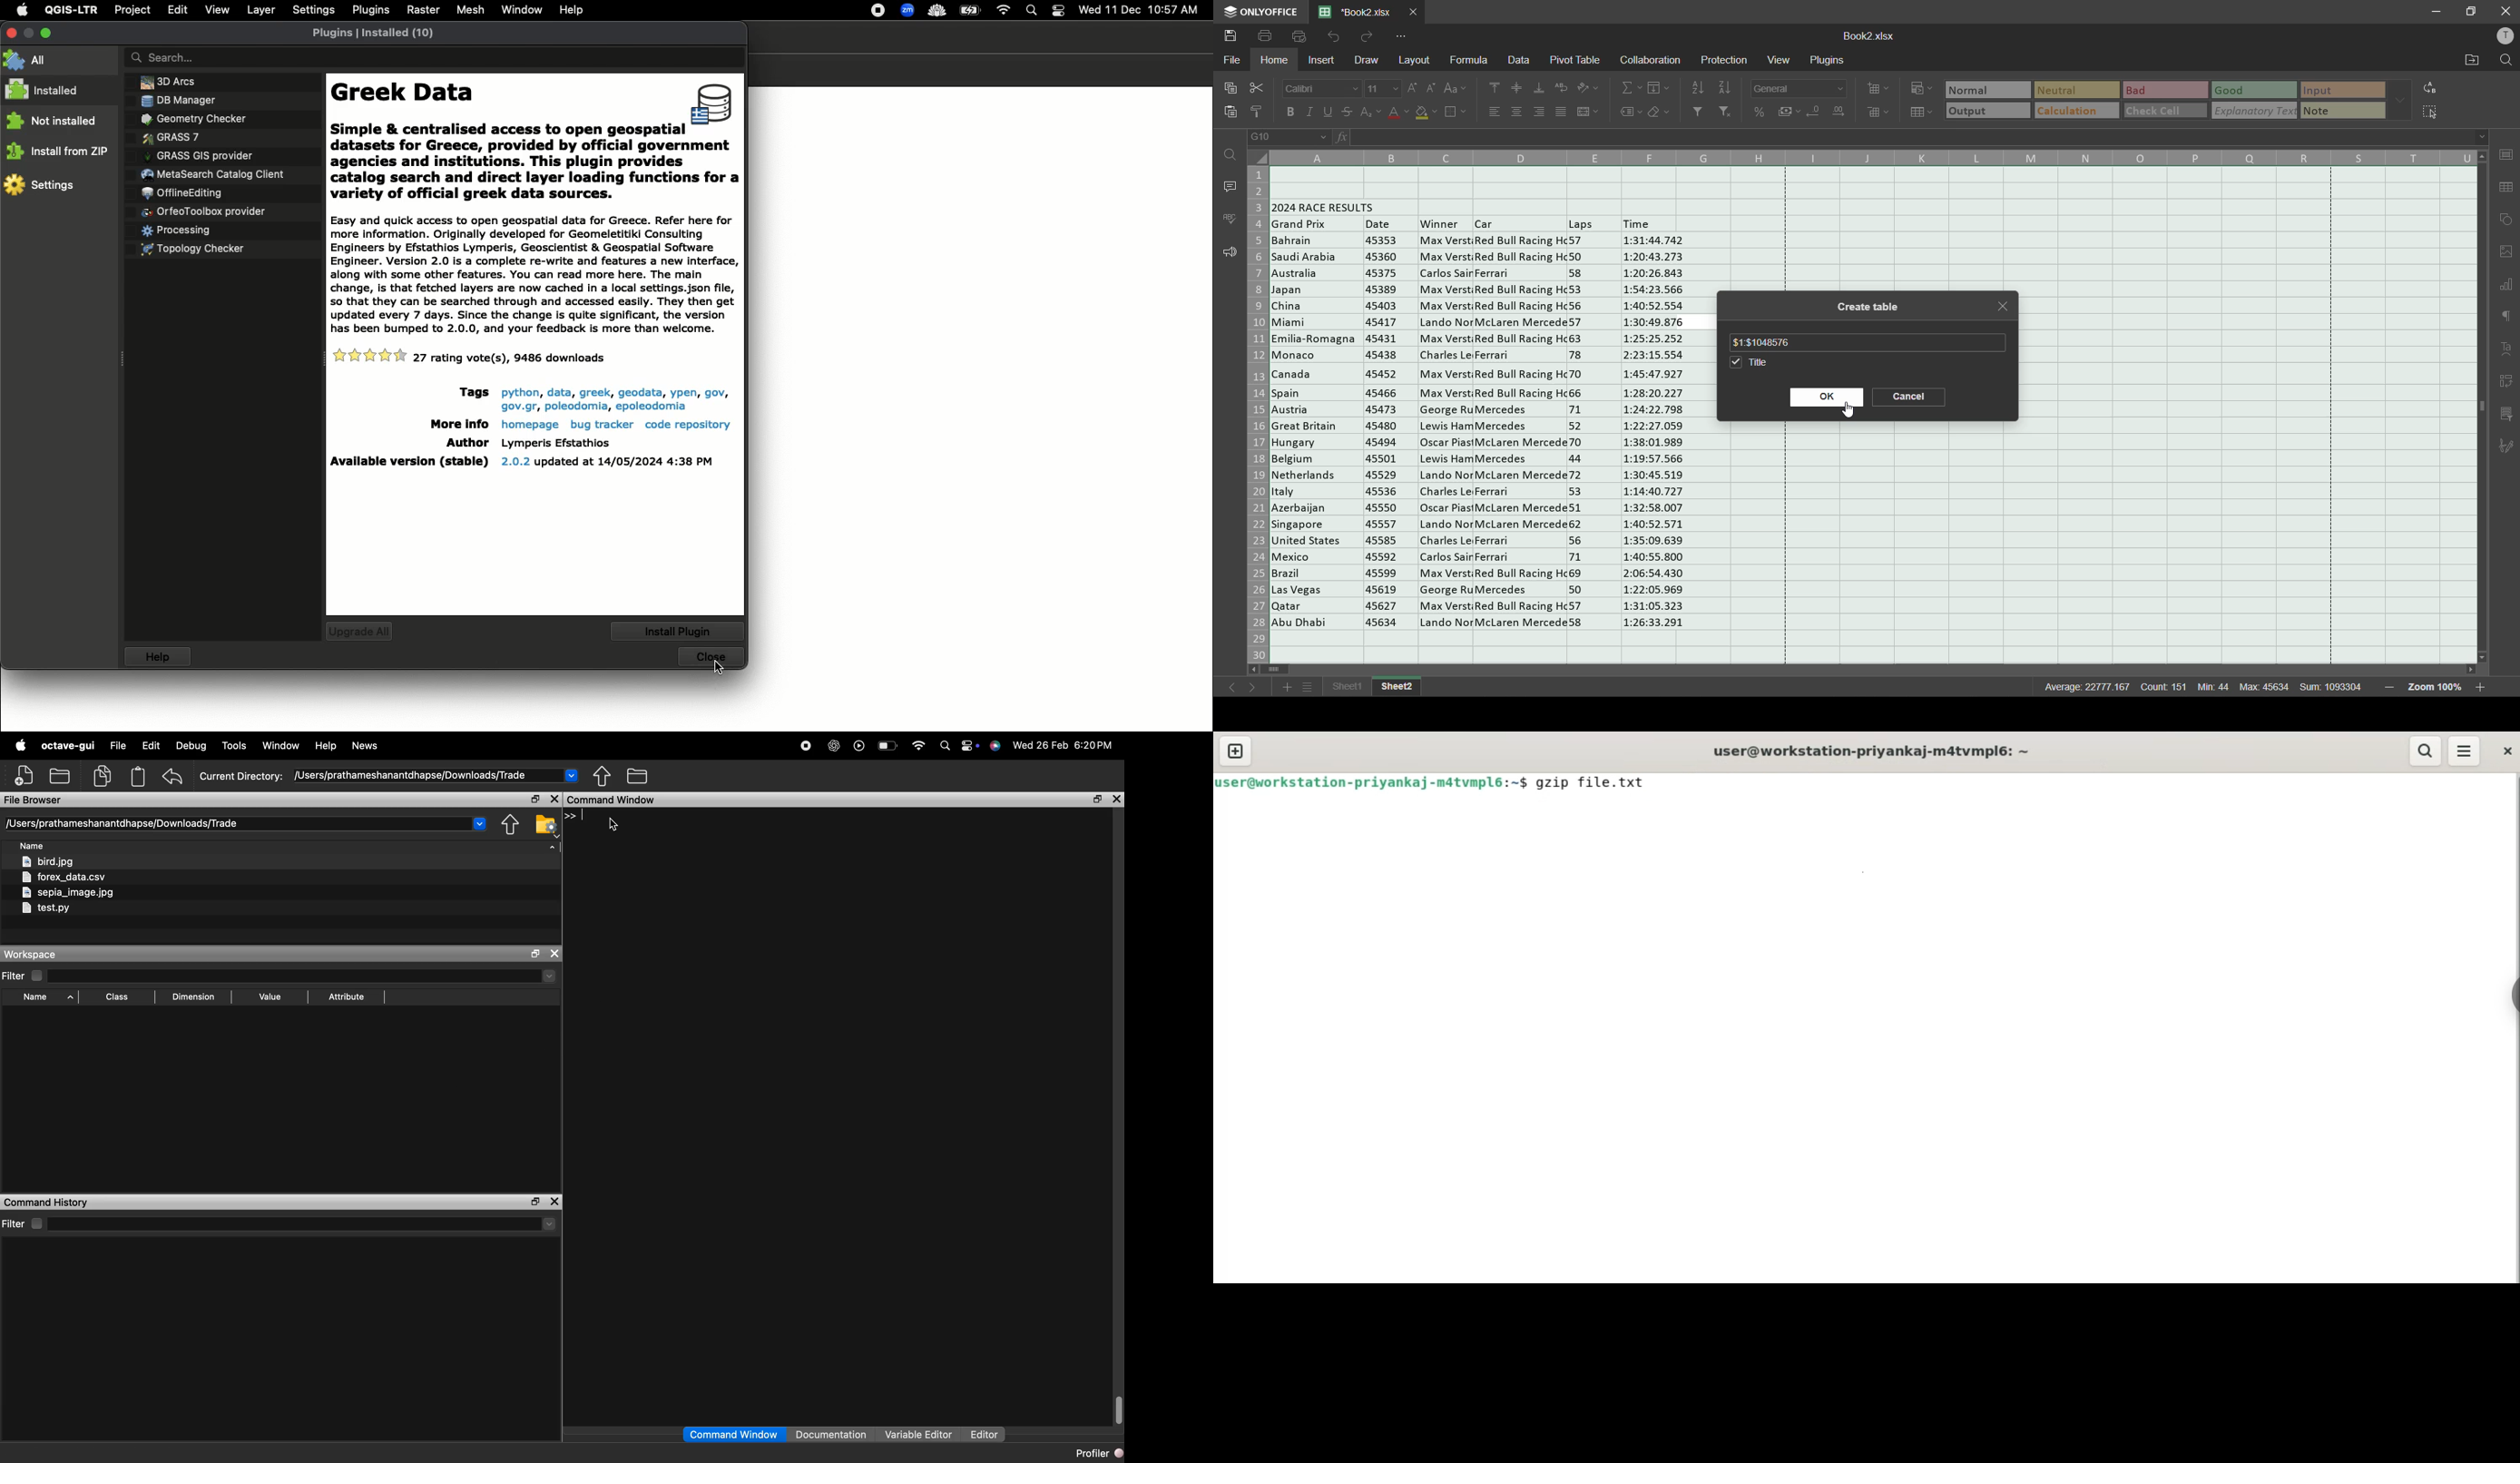  I want to click on format as table, so click(1923, 113).